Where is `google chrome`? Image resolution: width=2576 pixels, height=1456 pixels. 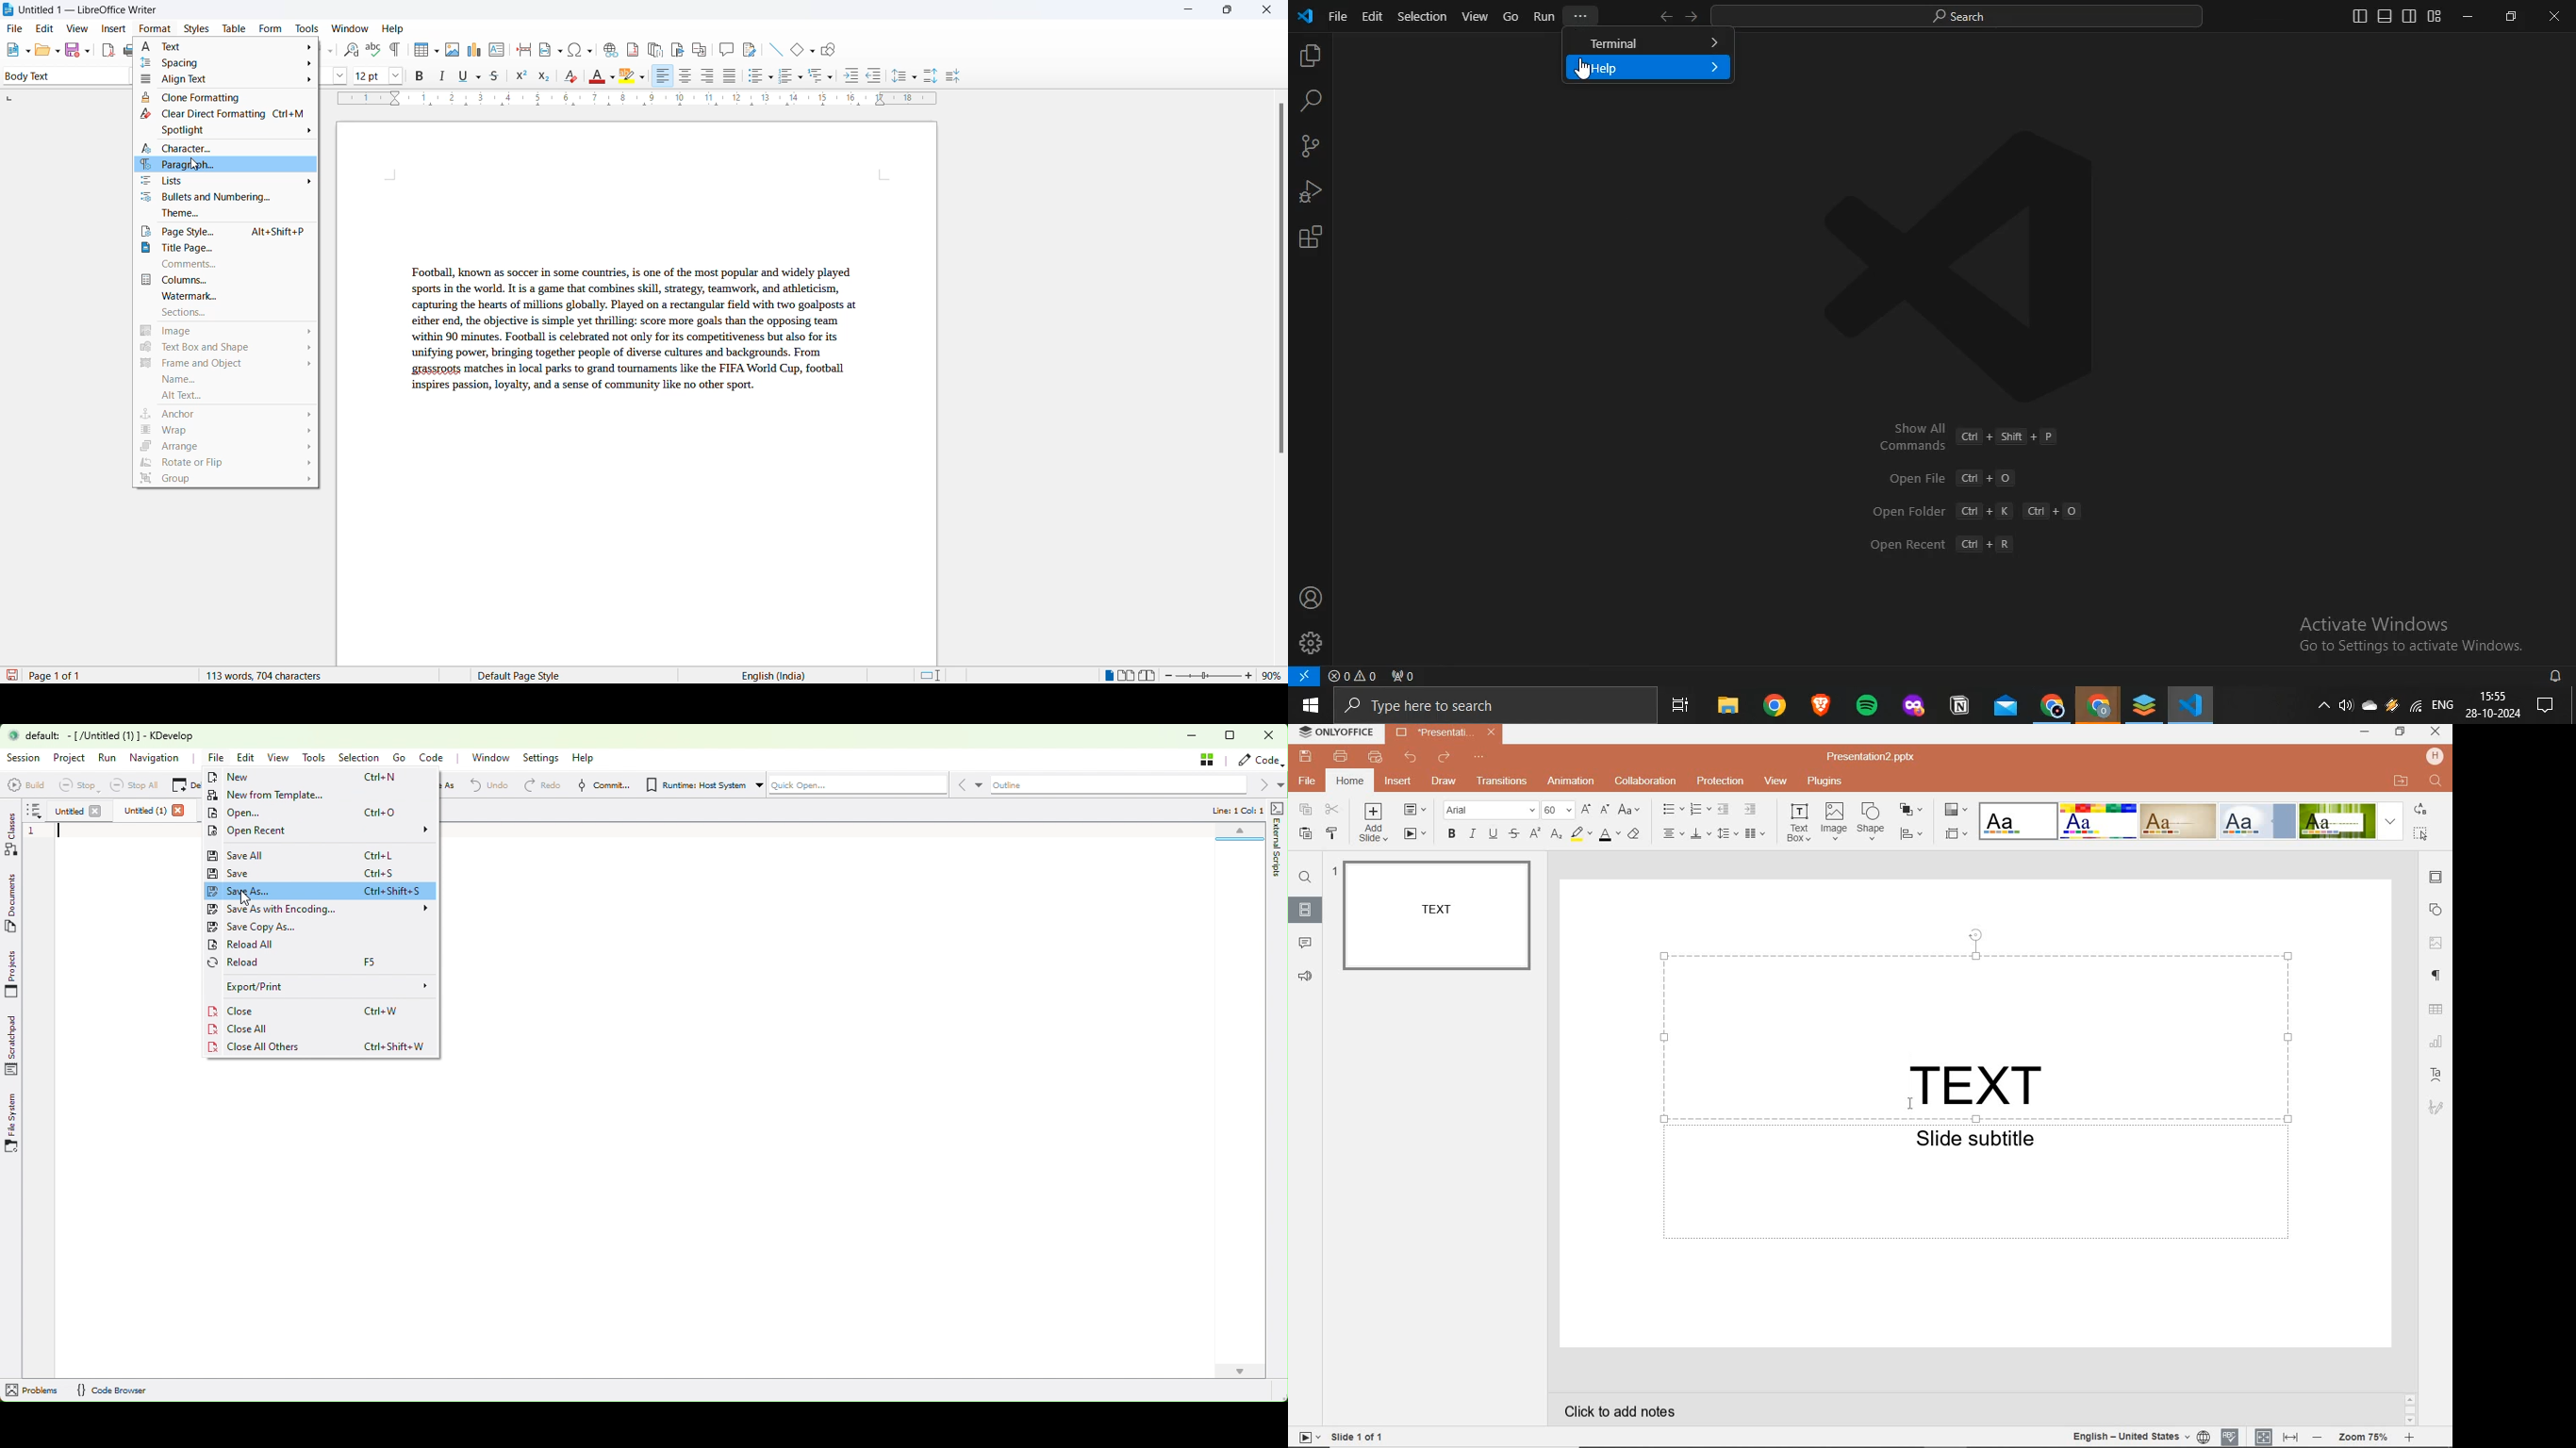
google chrome is located at coordinates (1772, 707).